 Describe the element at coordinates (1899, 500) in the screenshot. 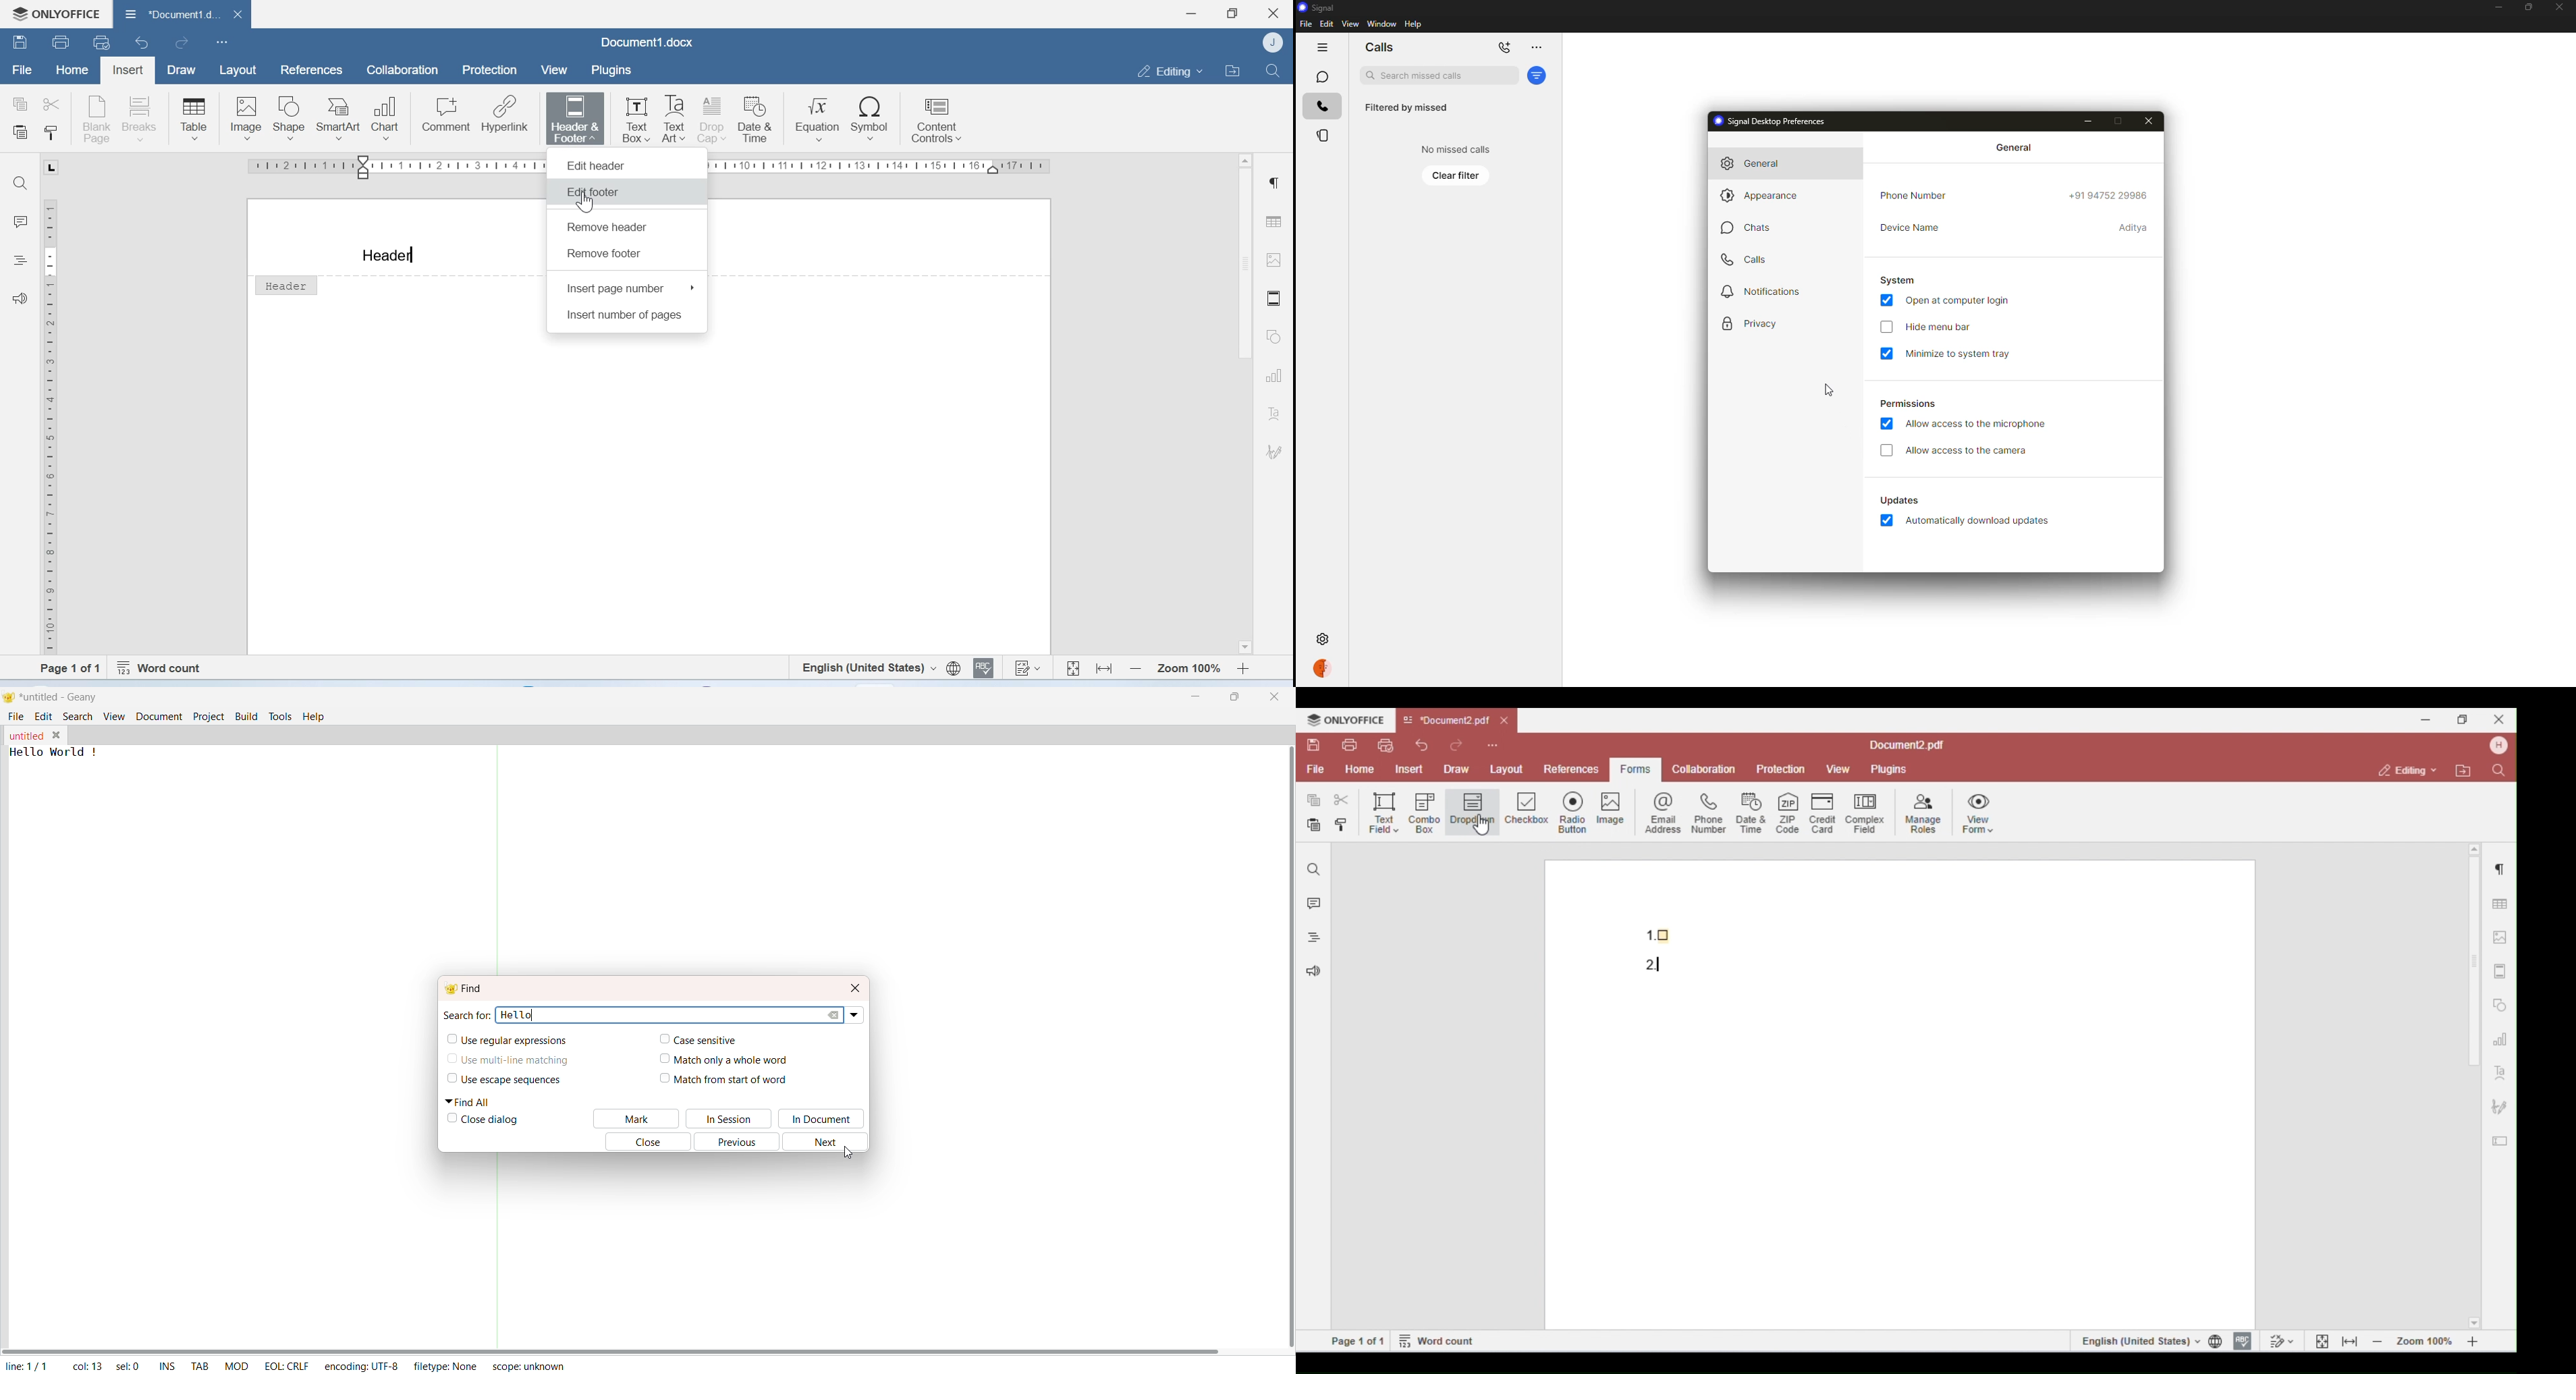

I see `updates` at that location.